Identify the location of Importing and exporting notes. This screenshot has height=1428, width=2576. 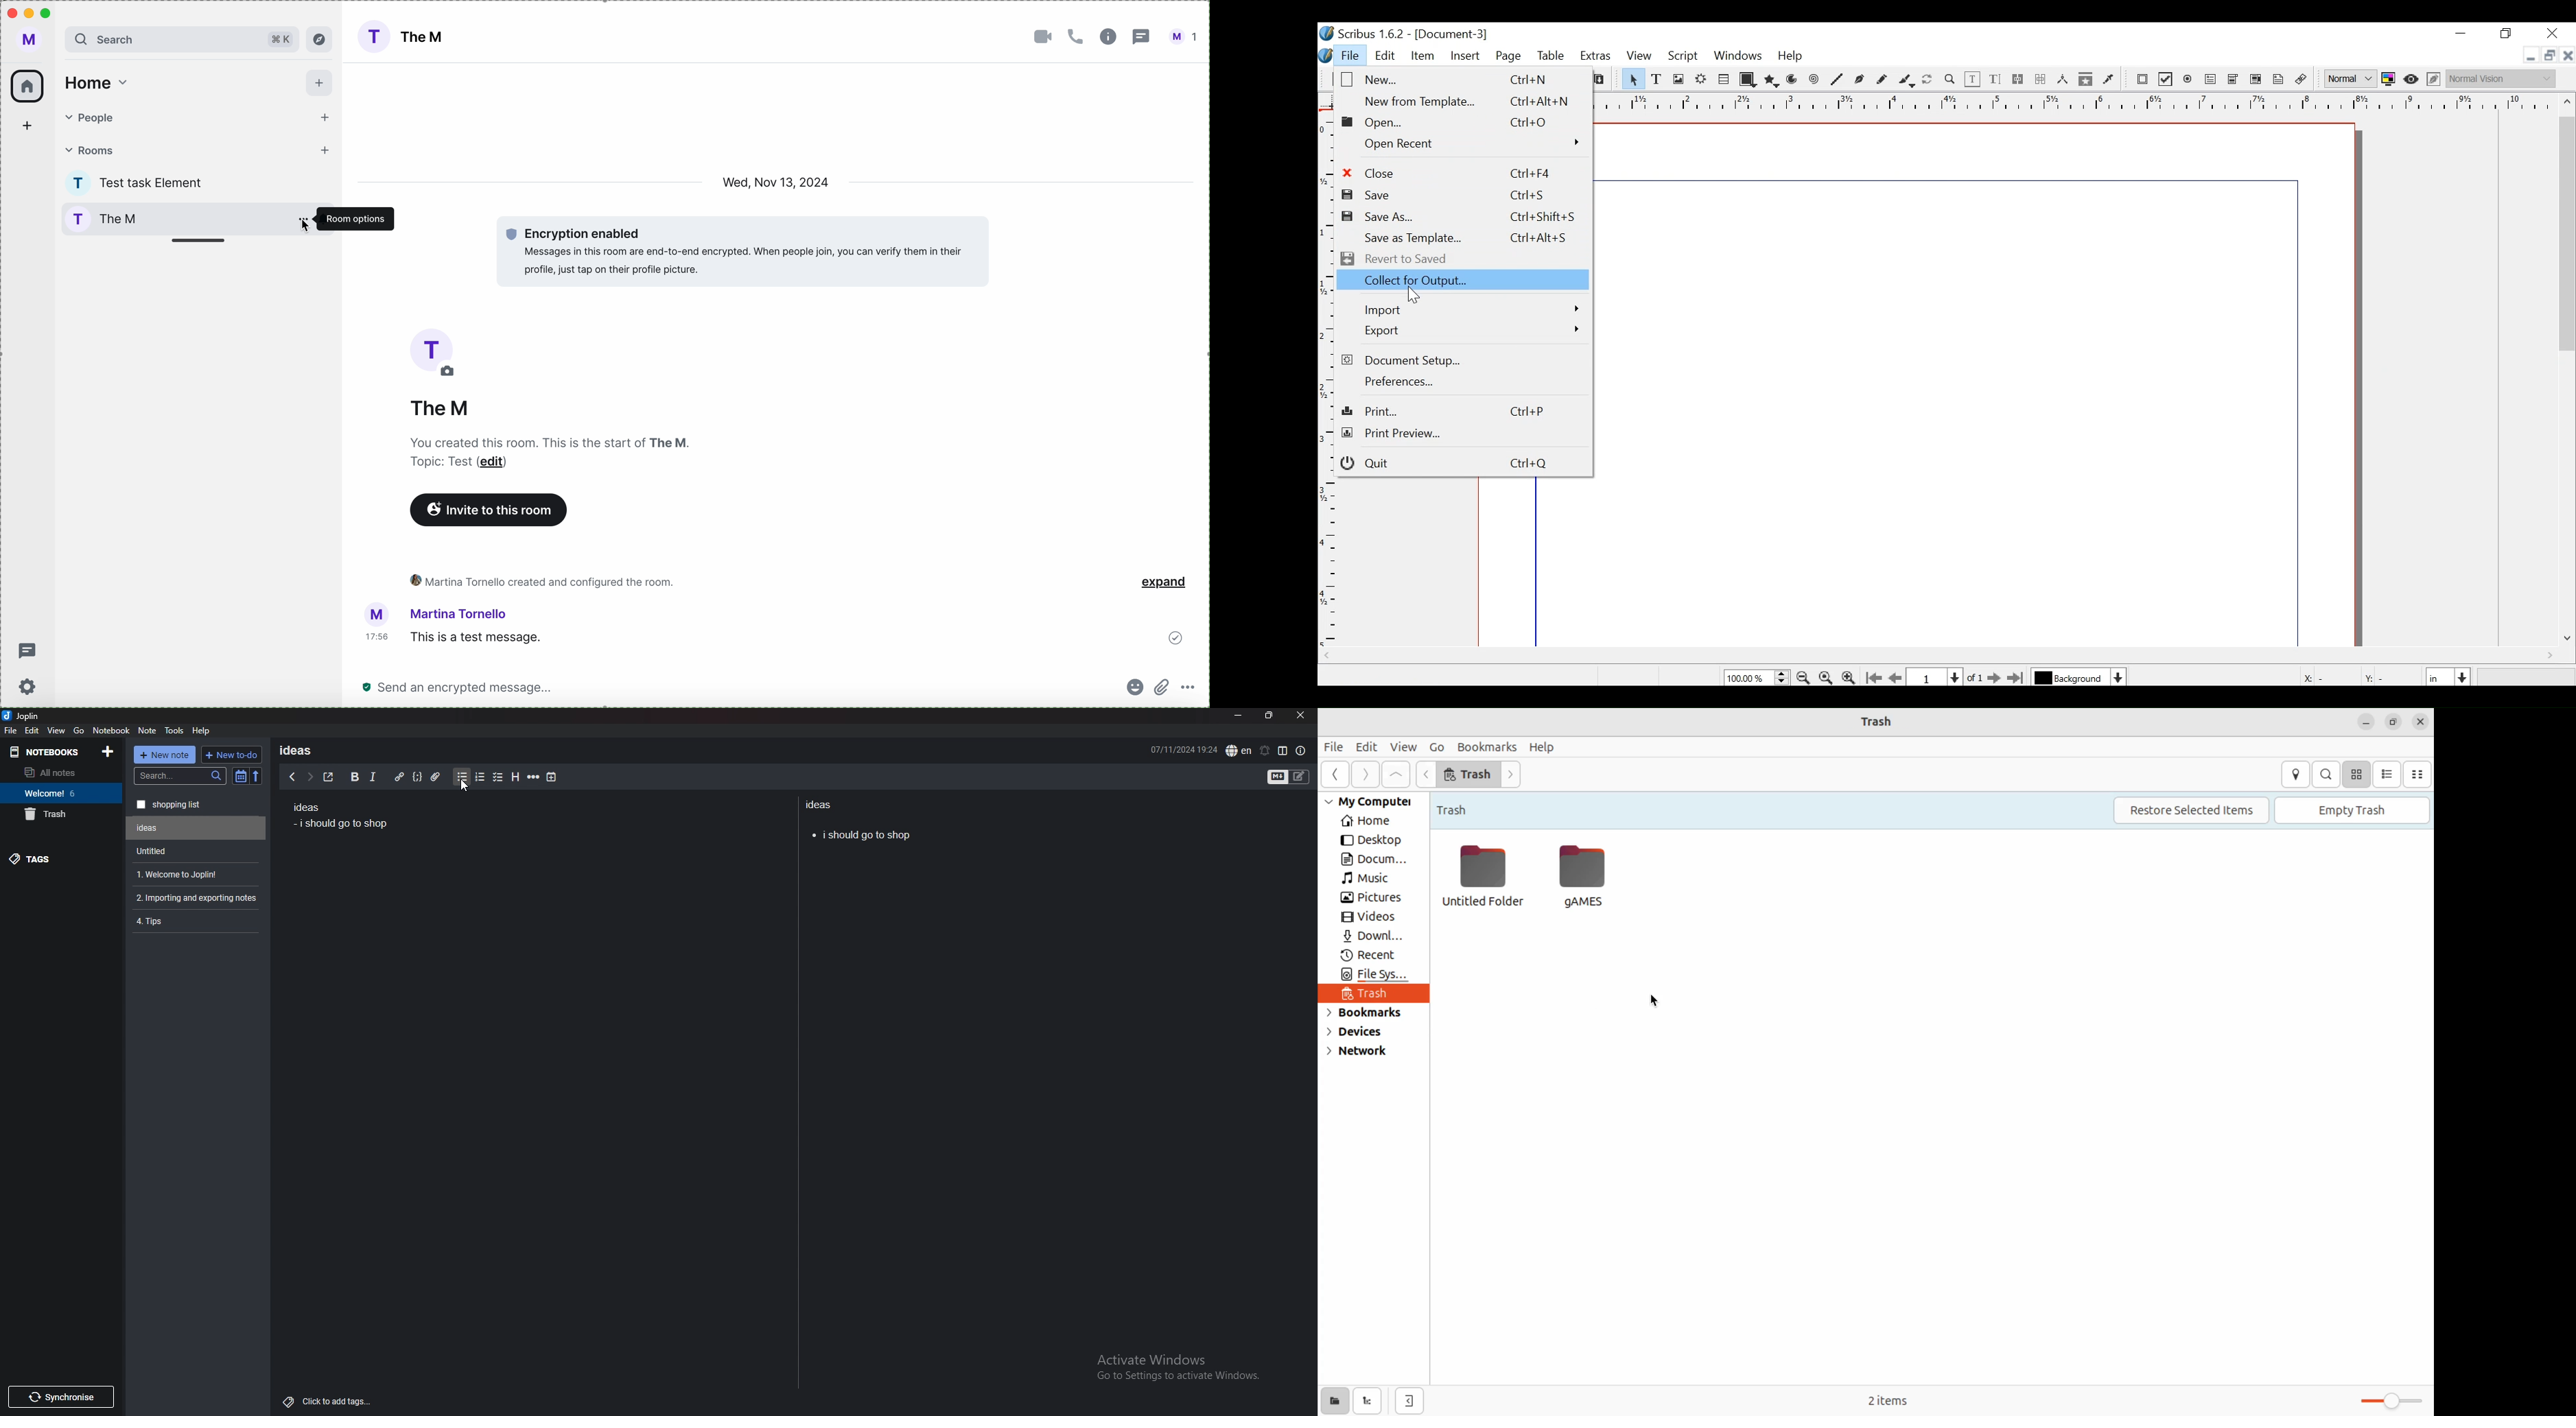
(198, 898).